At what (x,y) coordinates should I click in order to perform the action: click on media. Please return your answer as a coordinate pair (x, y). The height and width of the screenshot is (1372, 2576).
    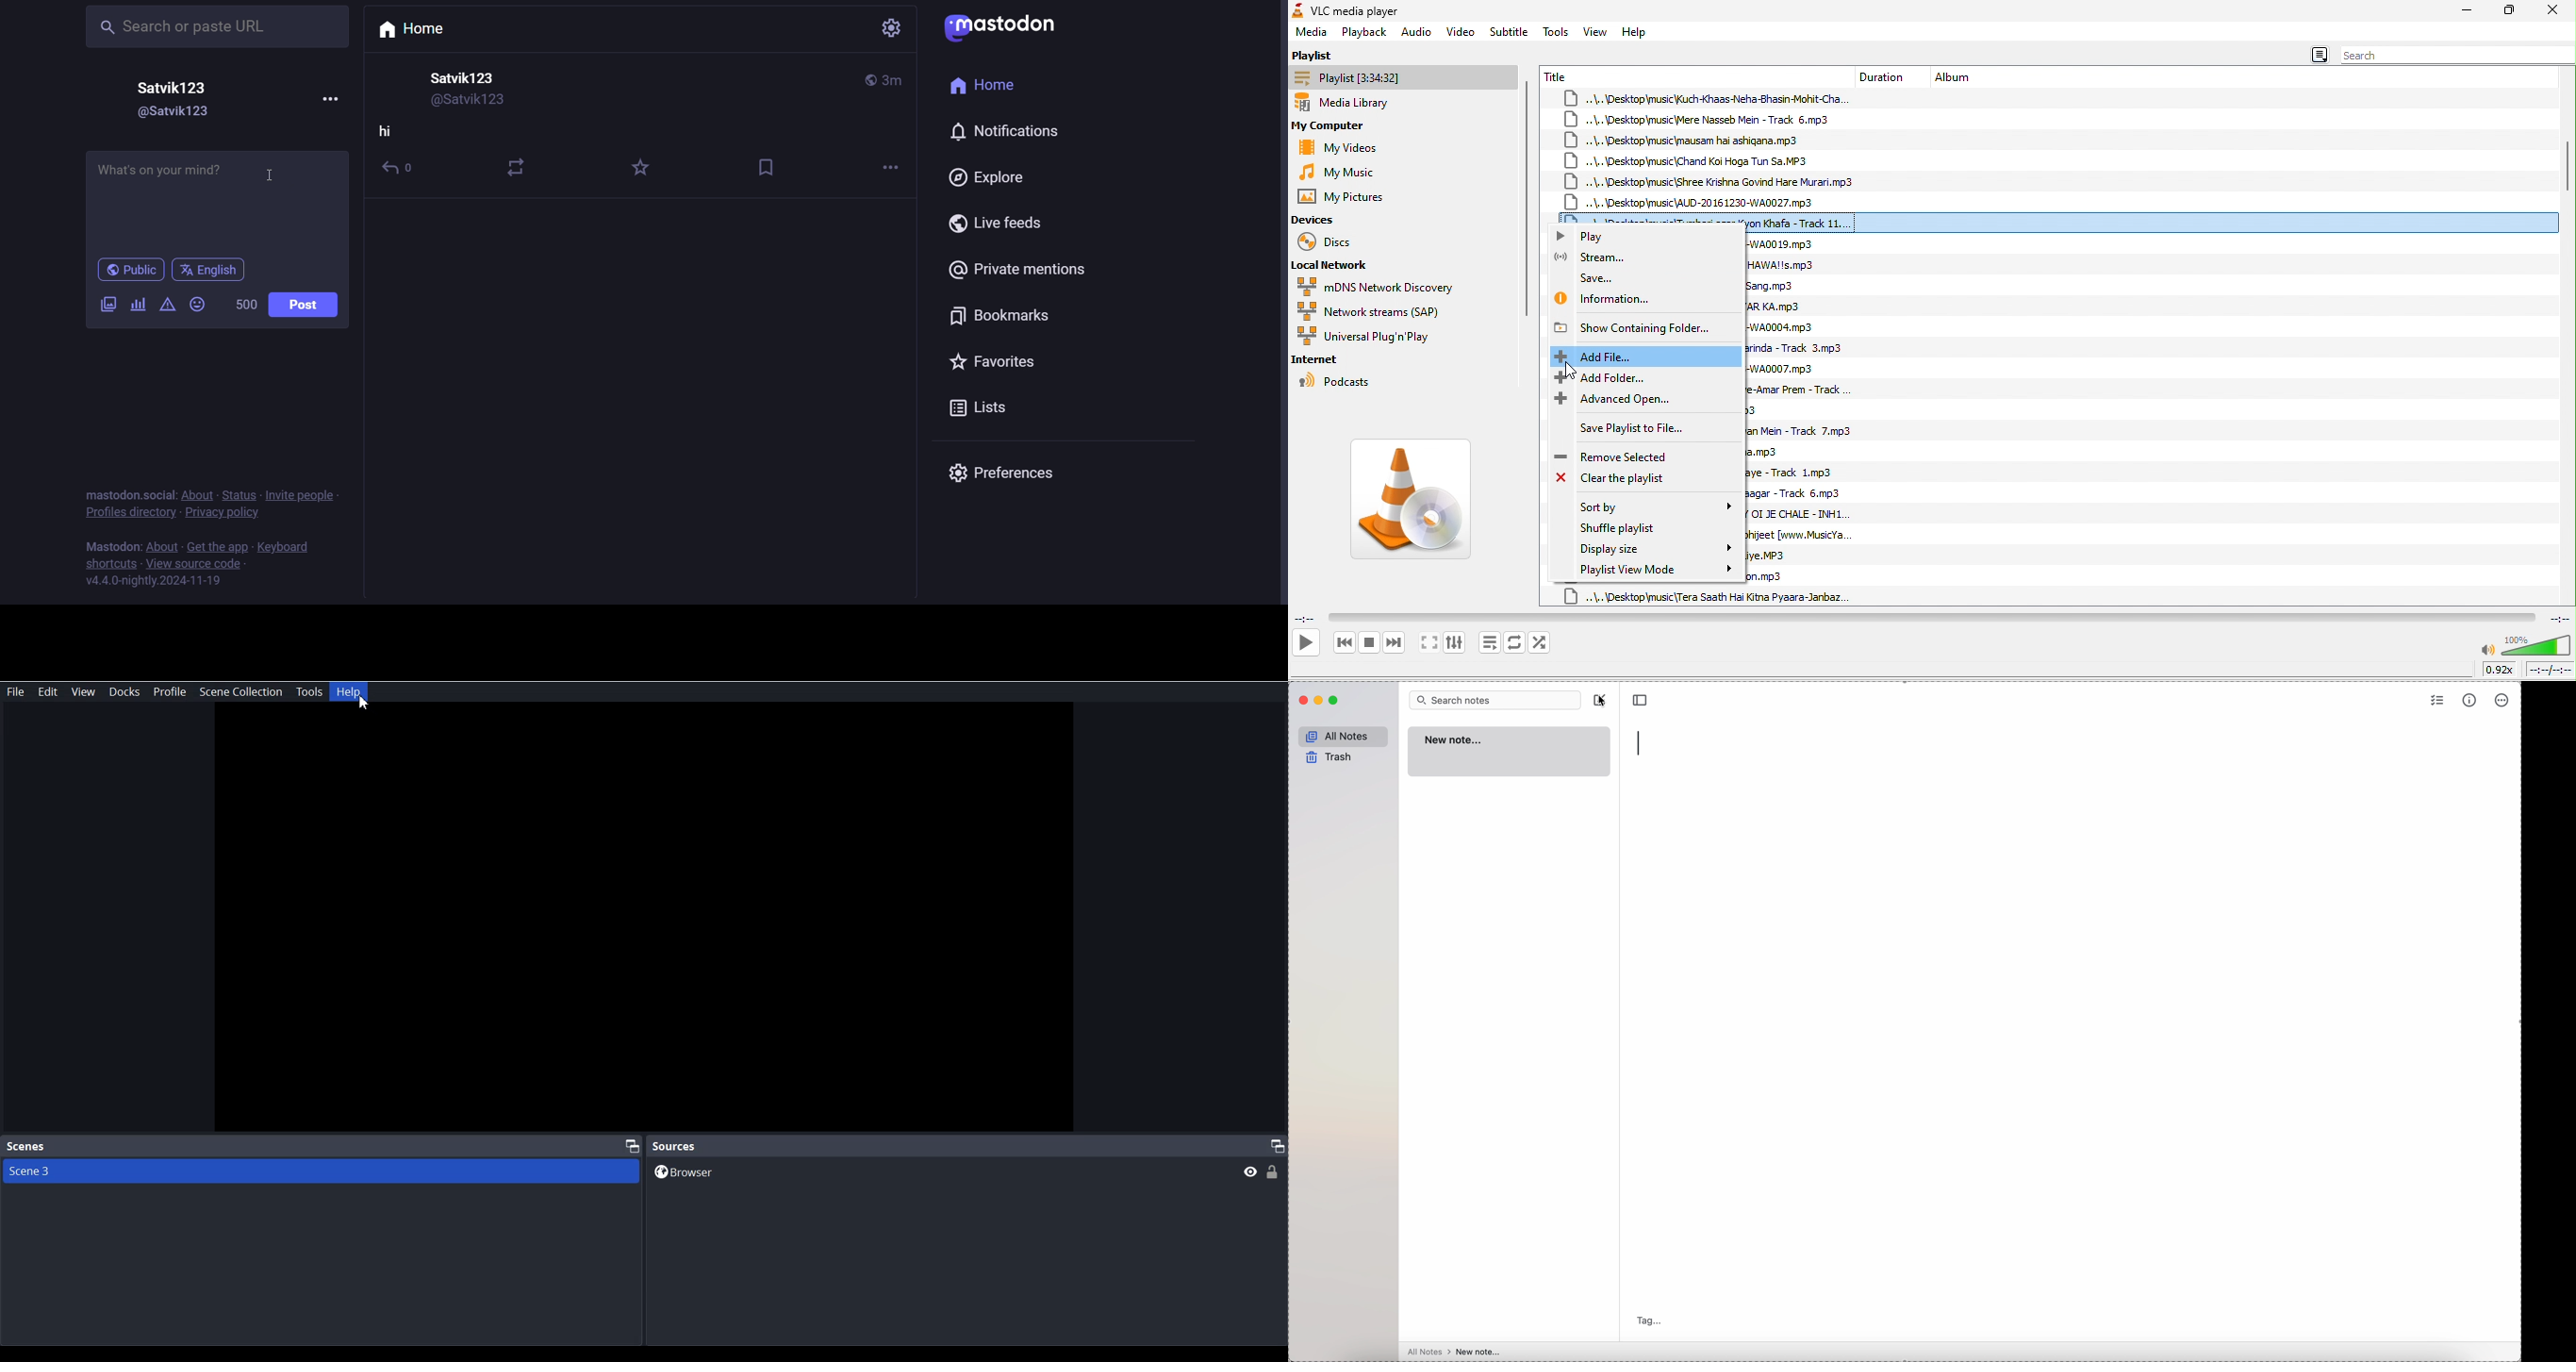
    Looking at the image, I should click on (1312, 33).